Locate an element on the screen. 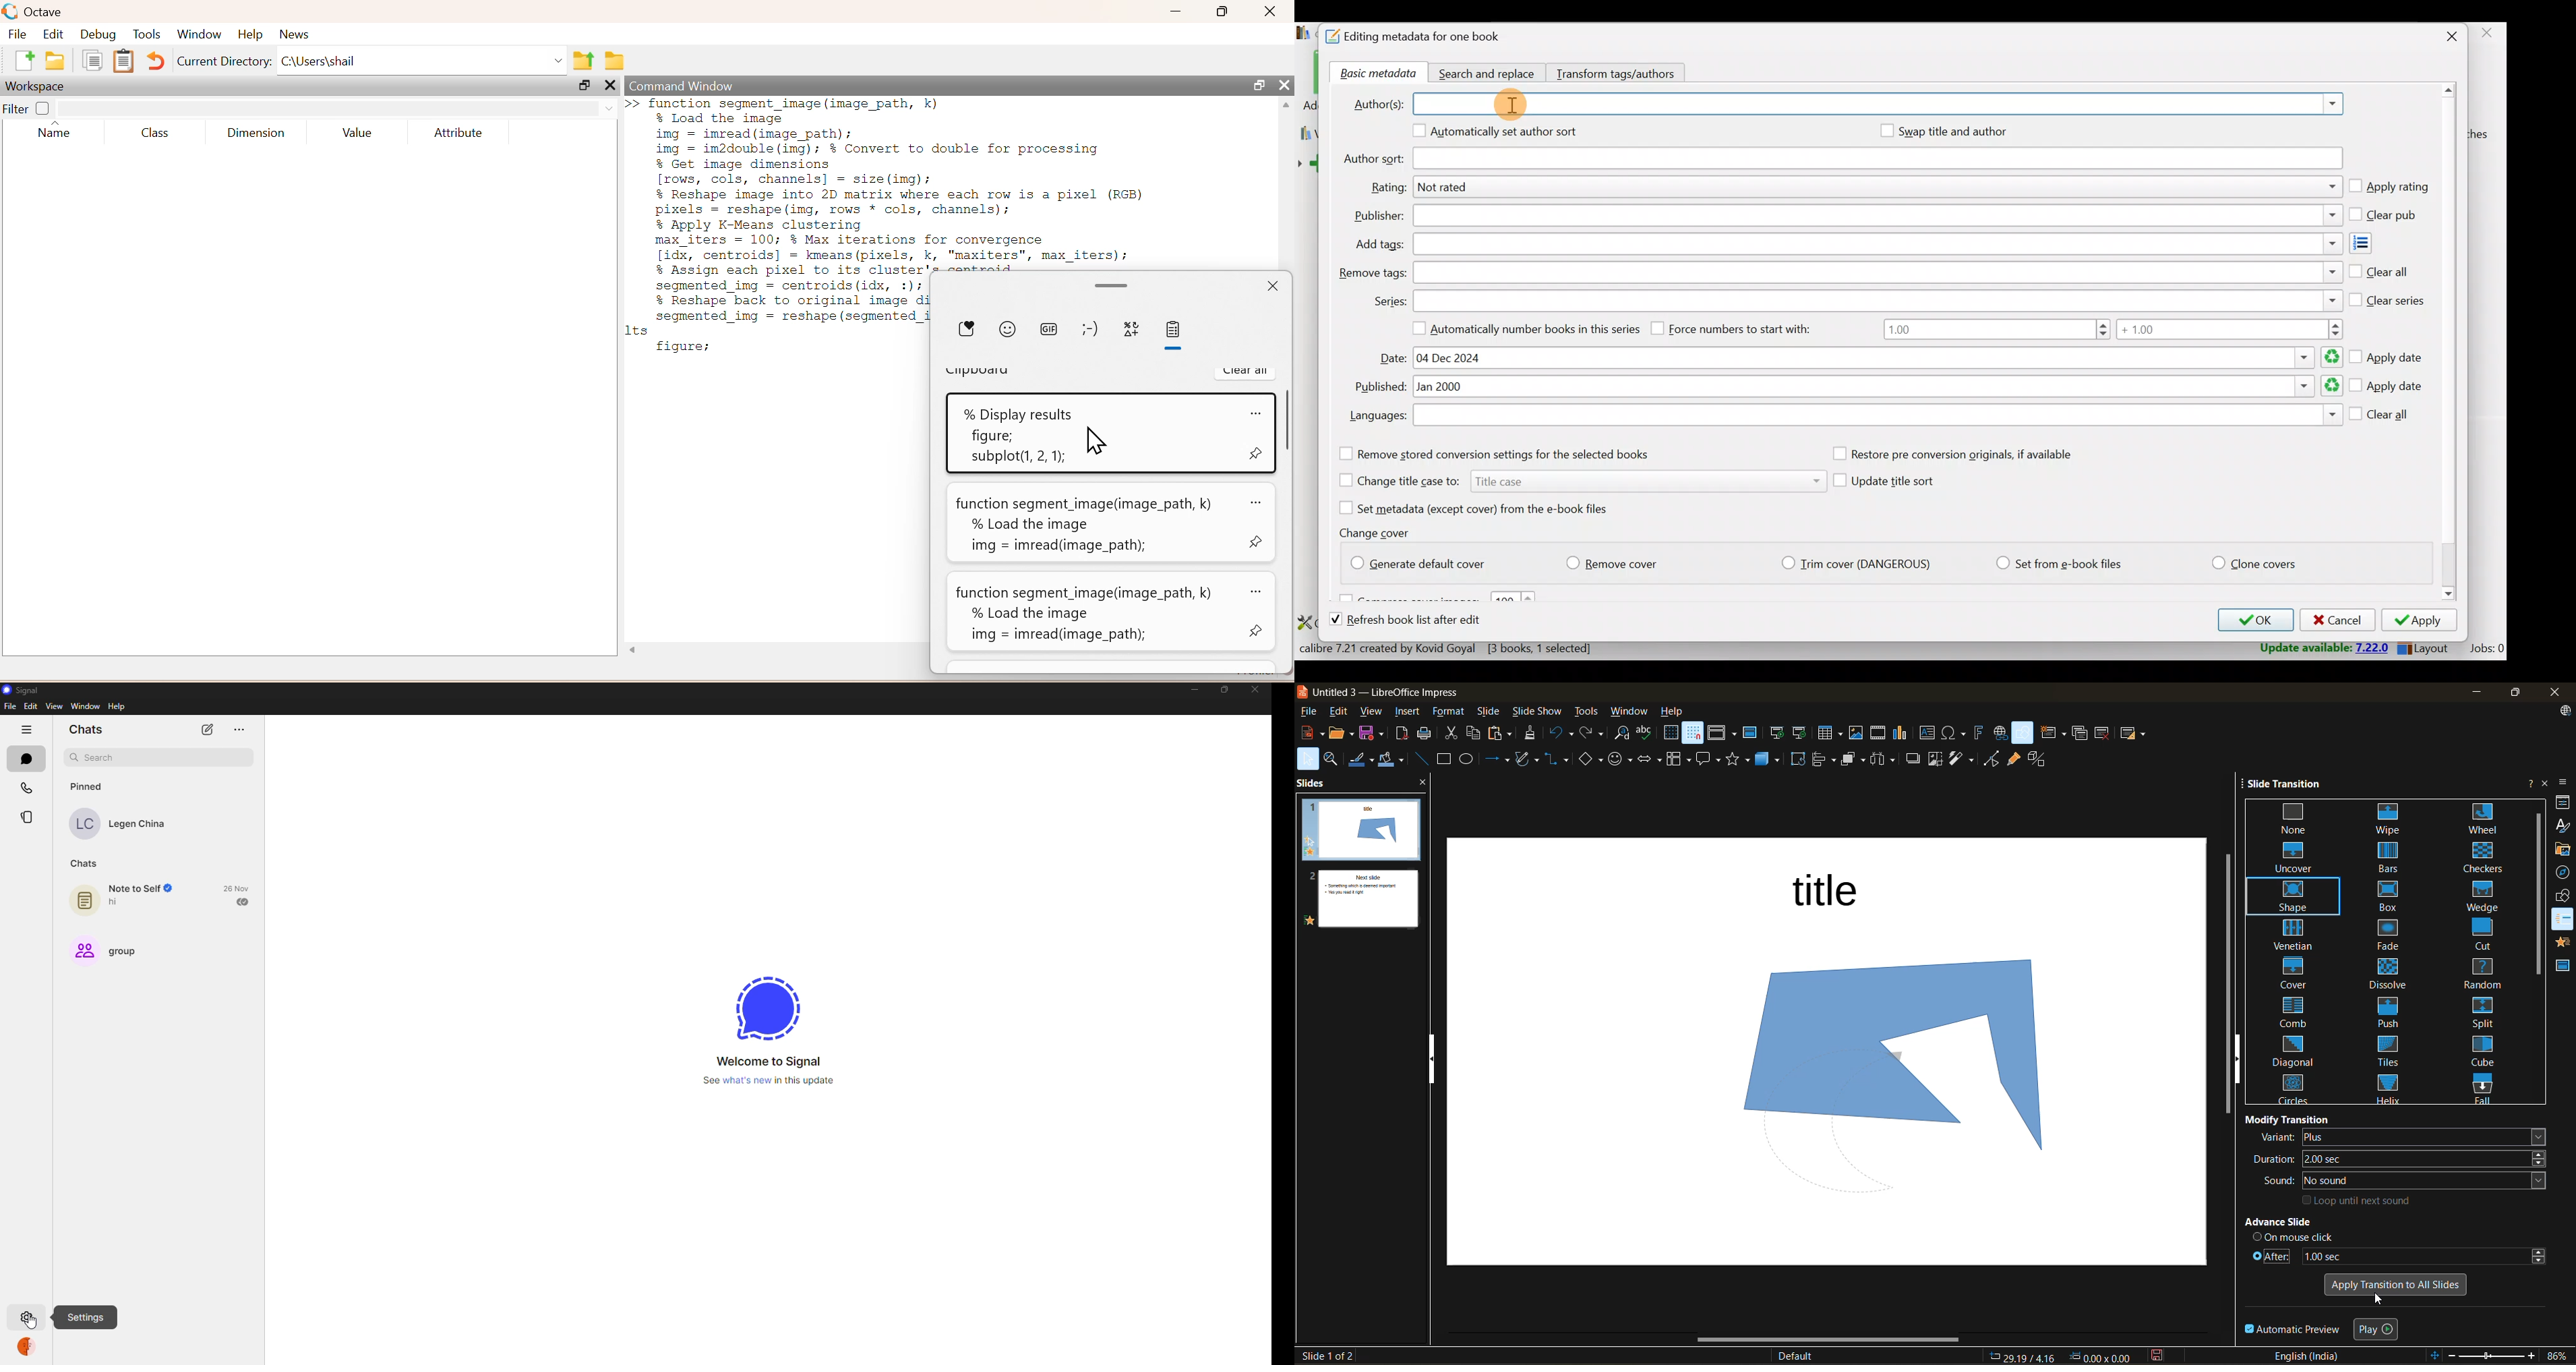 The image size is (2576, 1372). Force numbers to start with is located at coordinates (1740, 328).